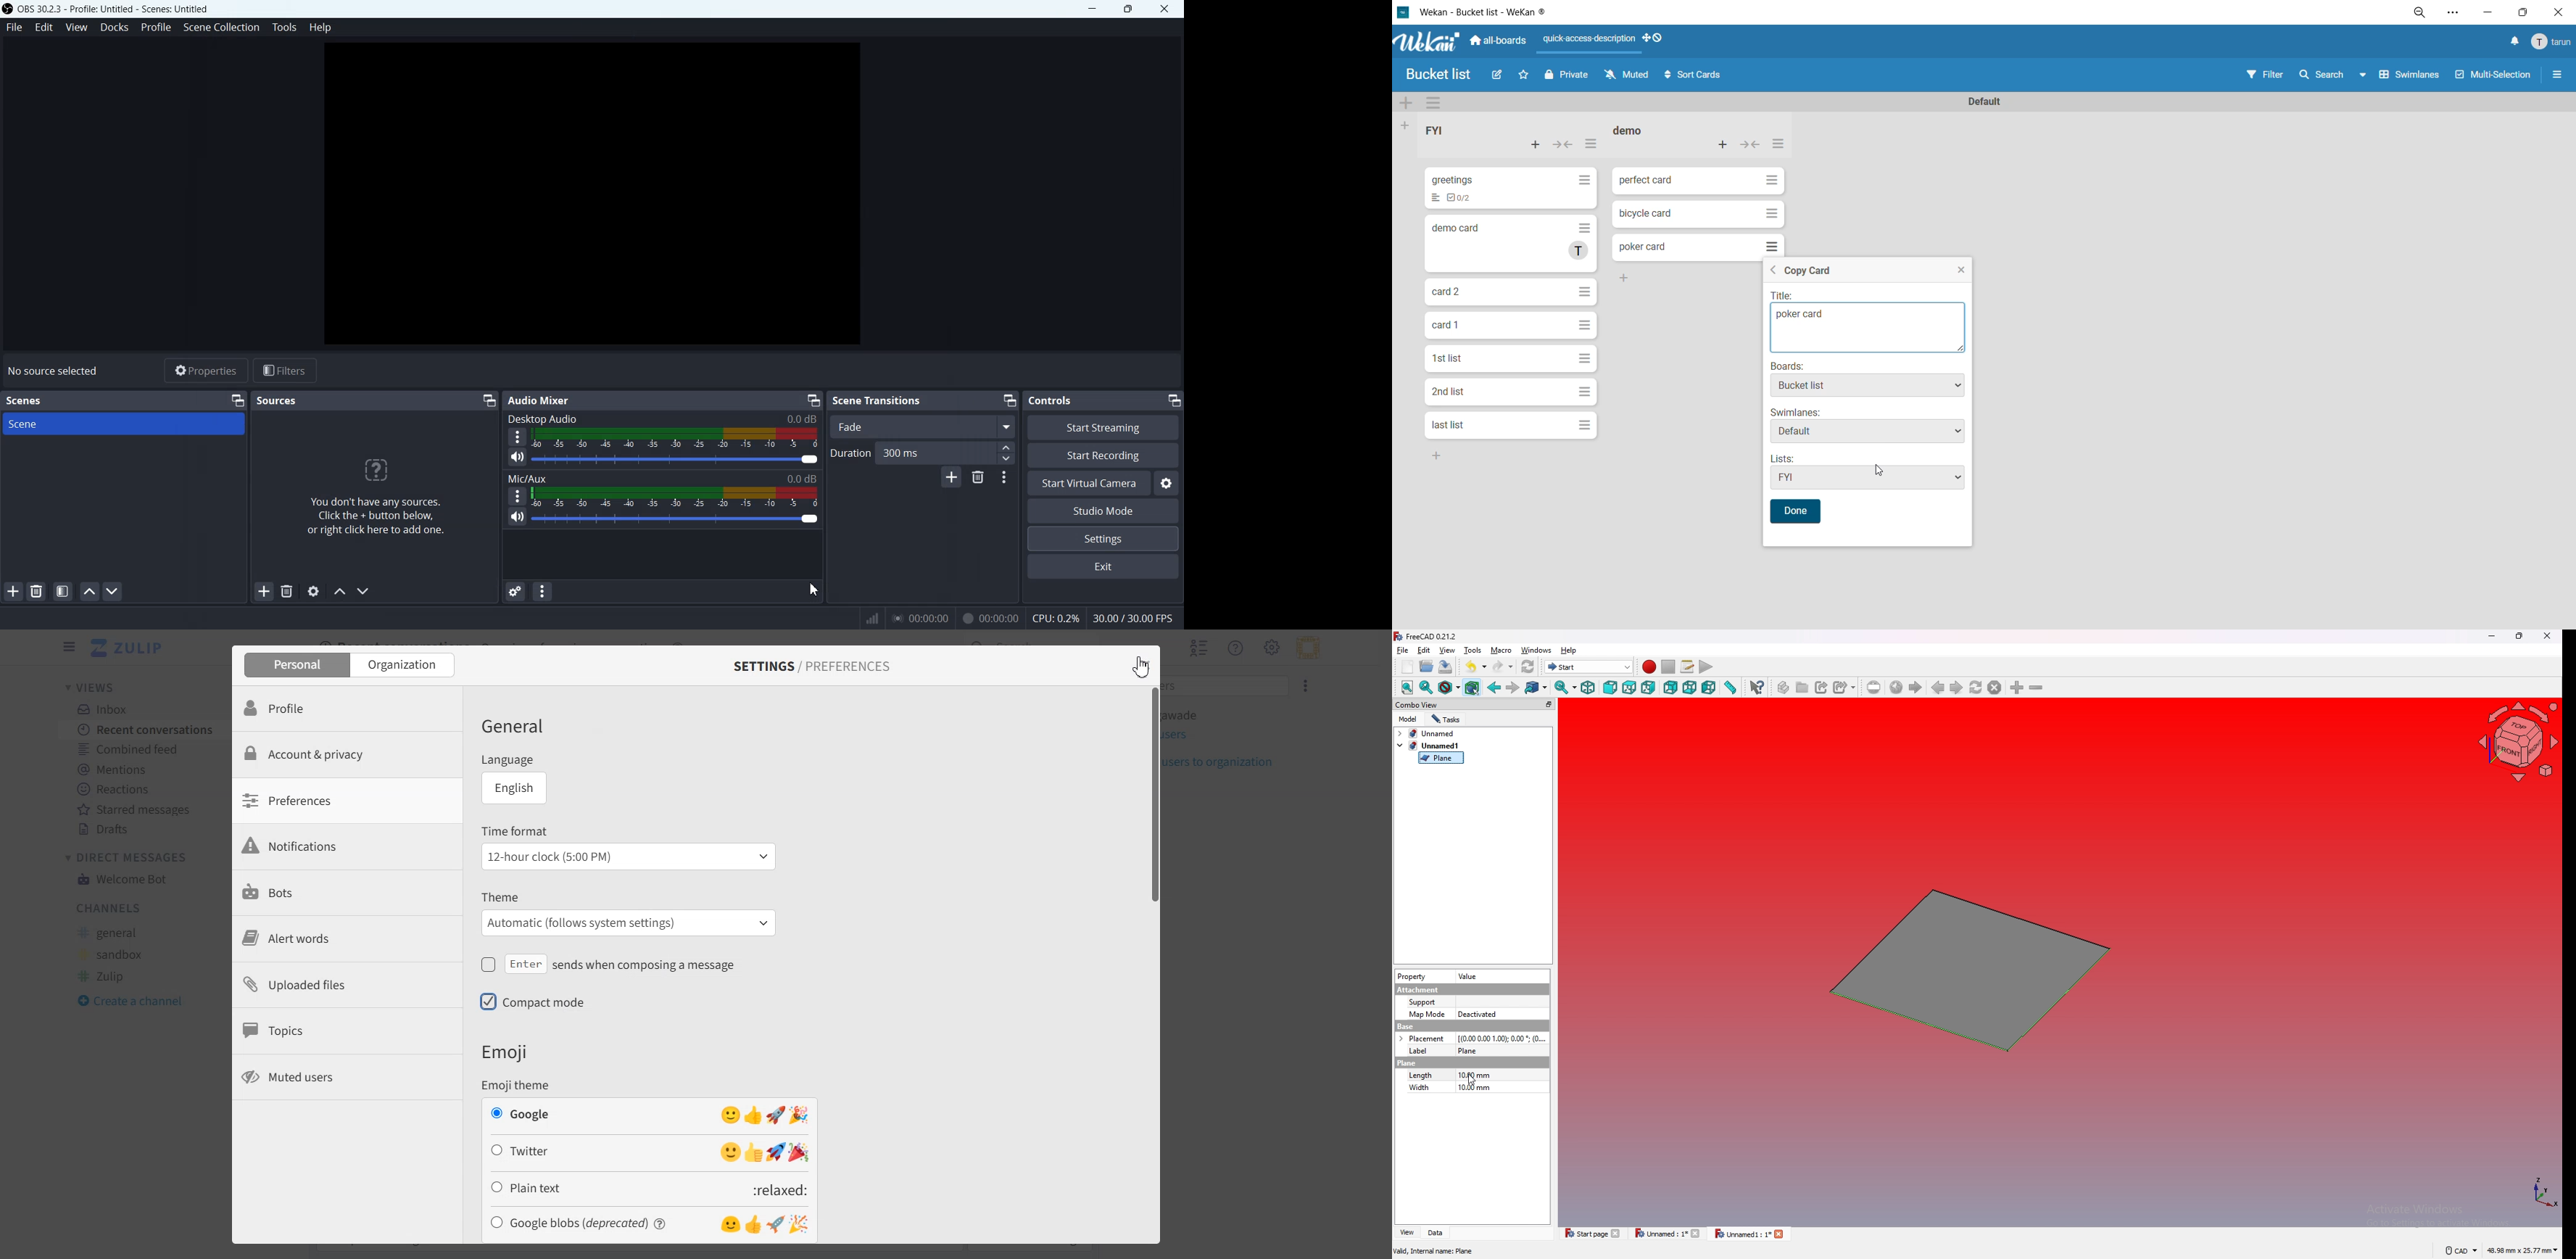 This screenshot has height=1260, width=2576. Describe the element at coordinates (1168, 484) in the screenshot. I see `Settings` at that location.